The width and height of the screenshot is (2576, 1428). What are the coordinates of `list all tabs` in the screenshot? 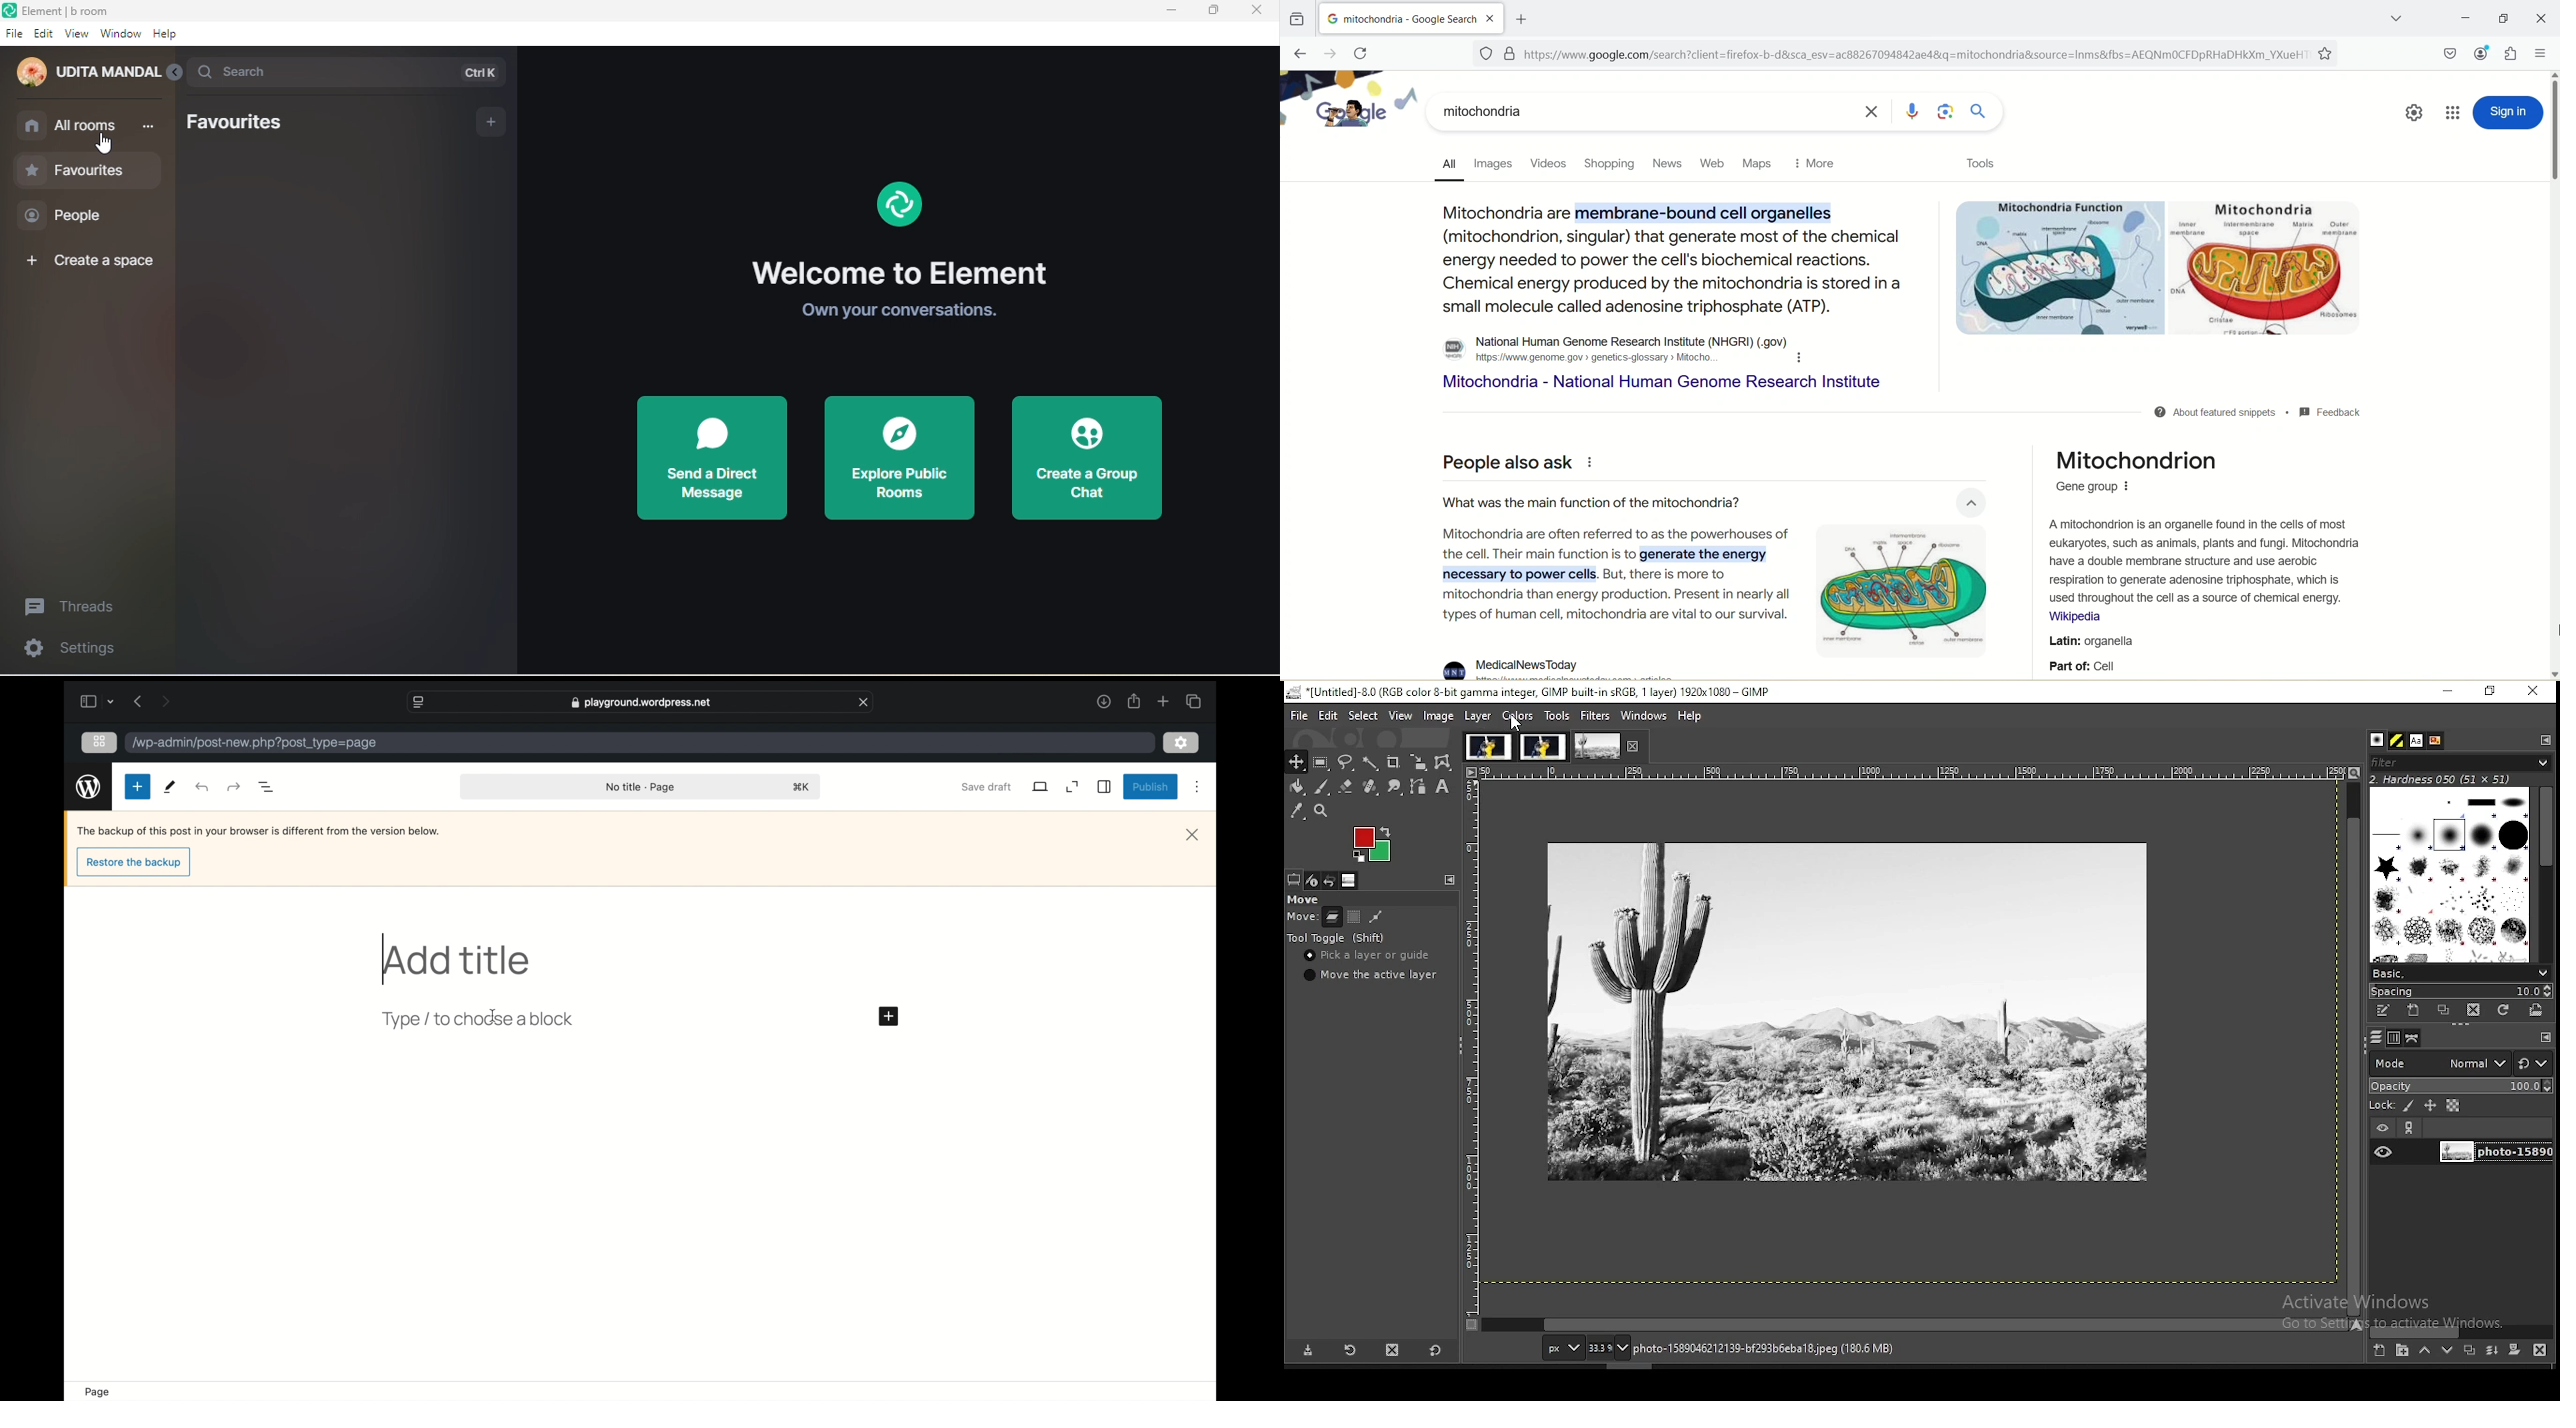 It's located at (2386, 17).